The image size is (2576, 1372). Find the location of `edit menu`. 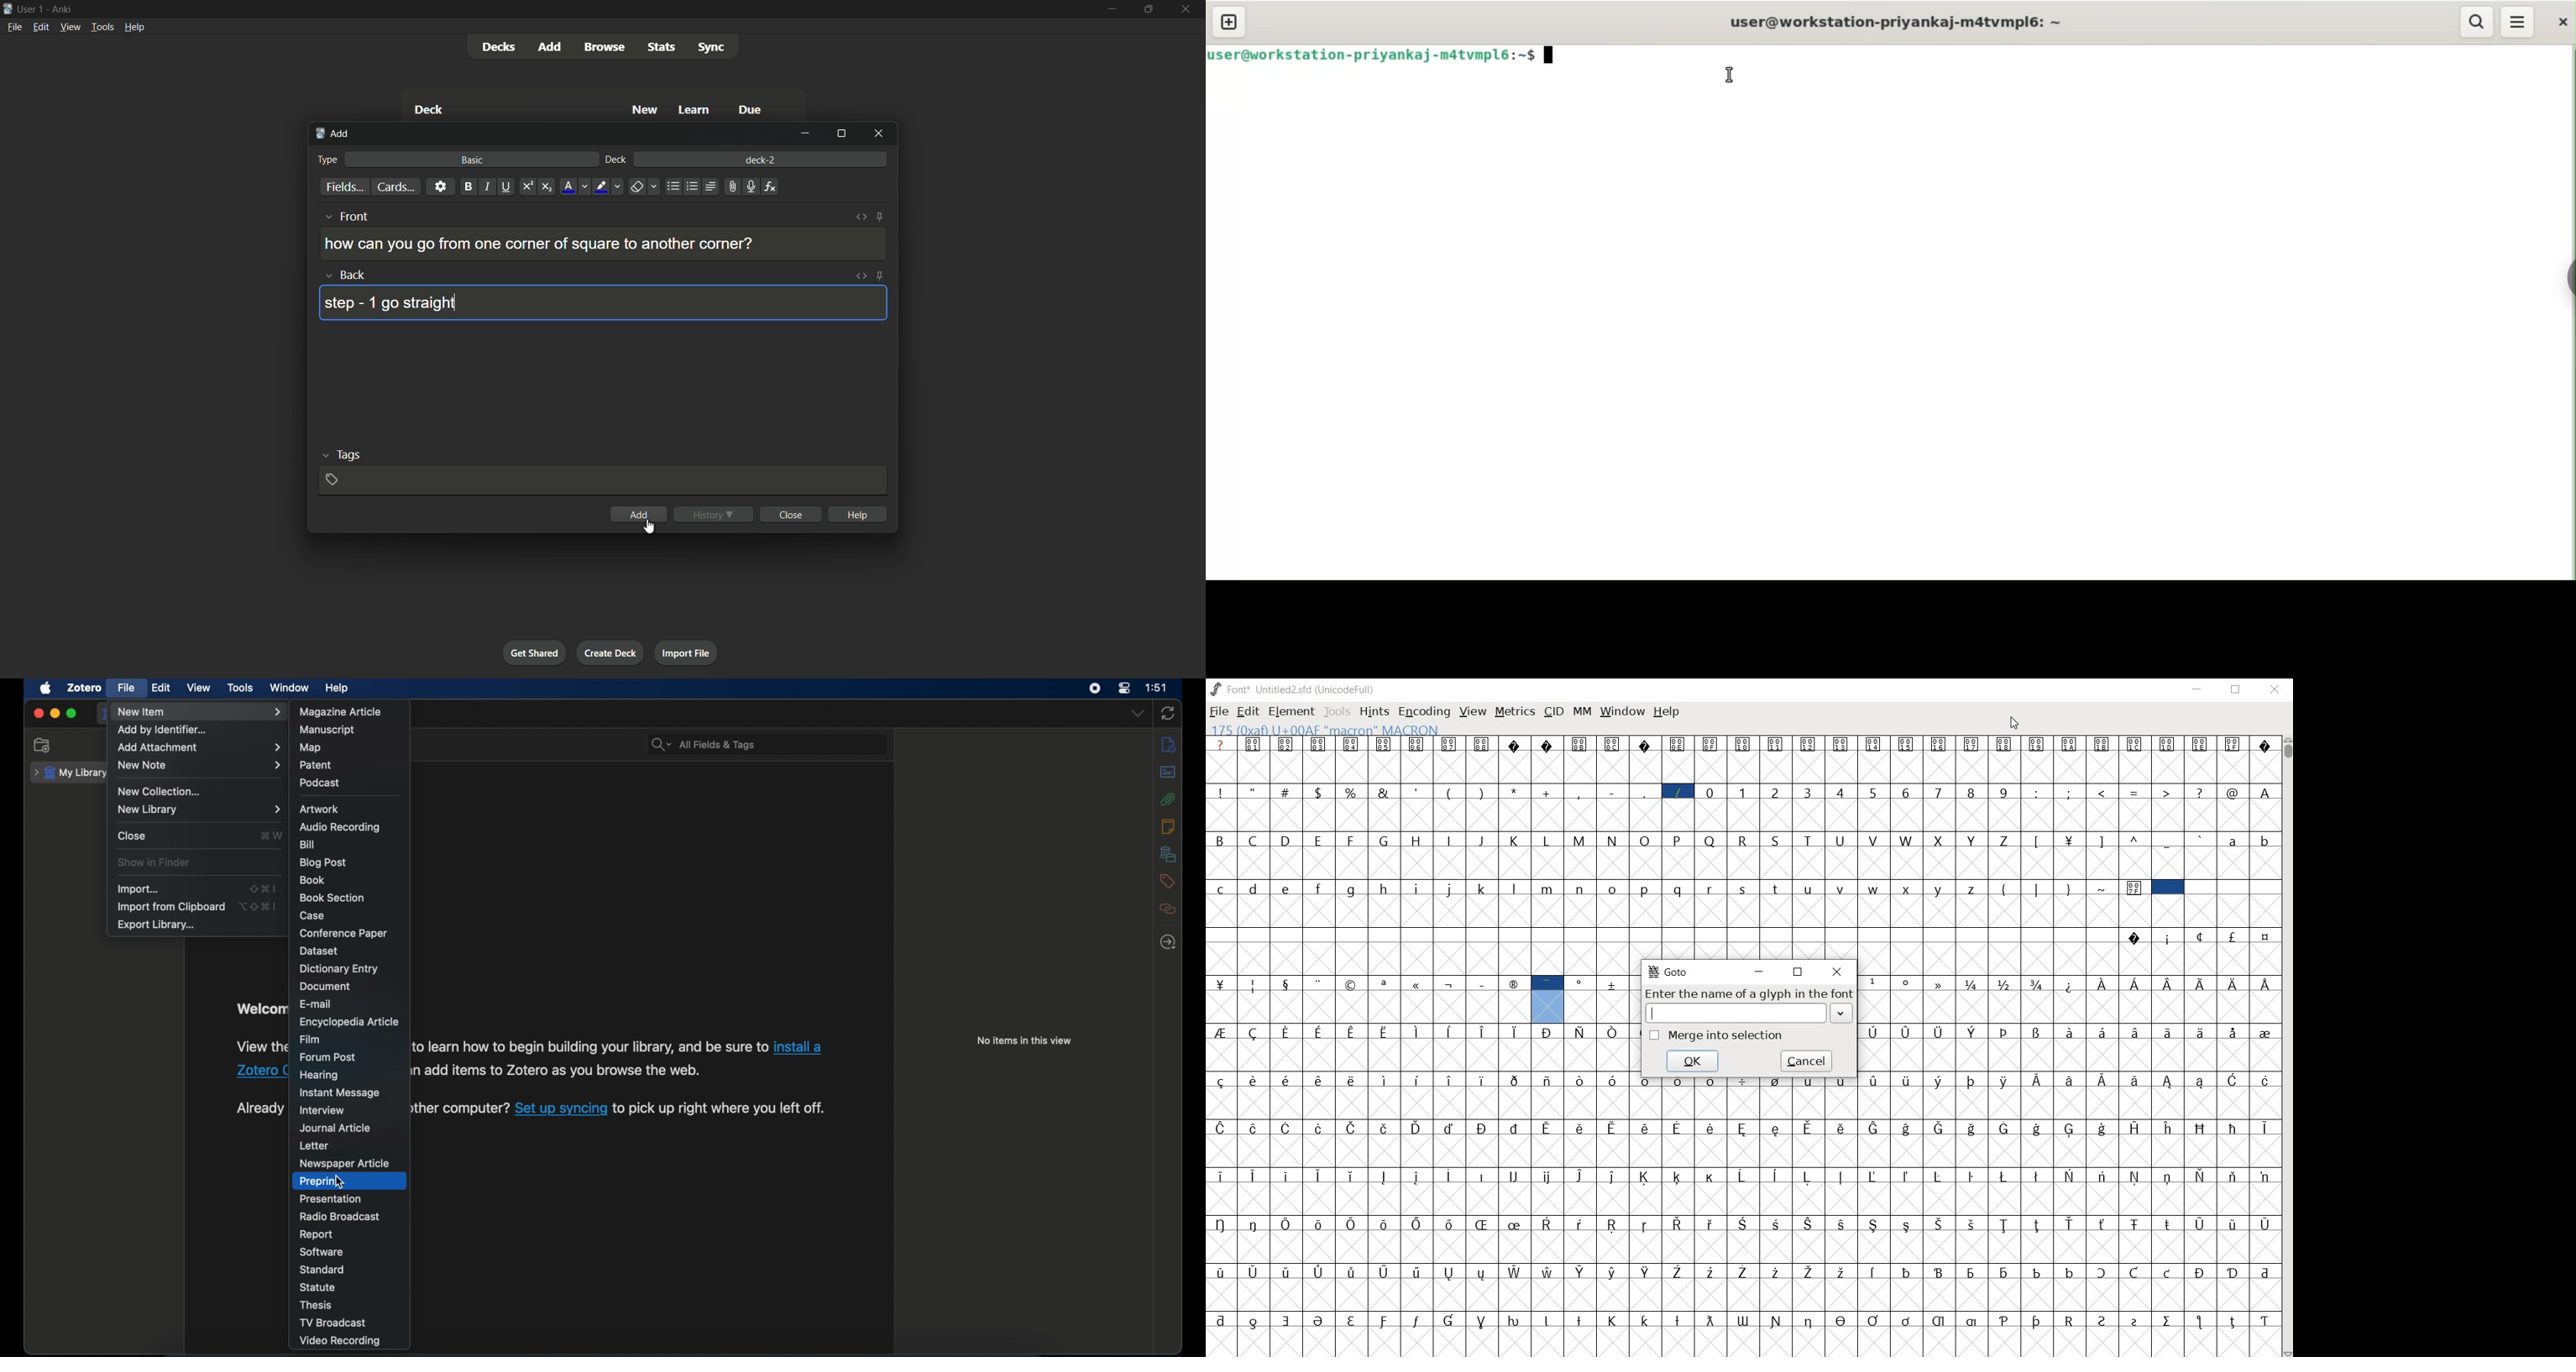

edit menu is located at coordinates (39, 26).